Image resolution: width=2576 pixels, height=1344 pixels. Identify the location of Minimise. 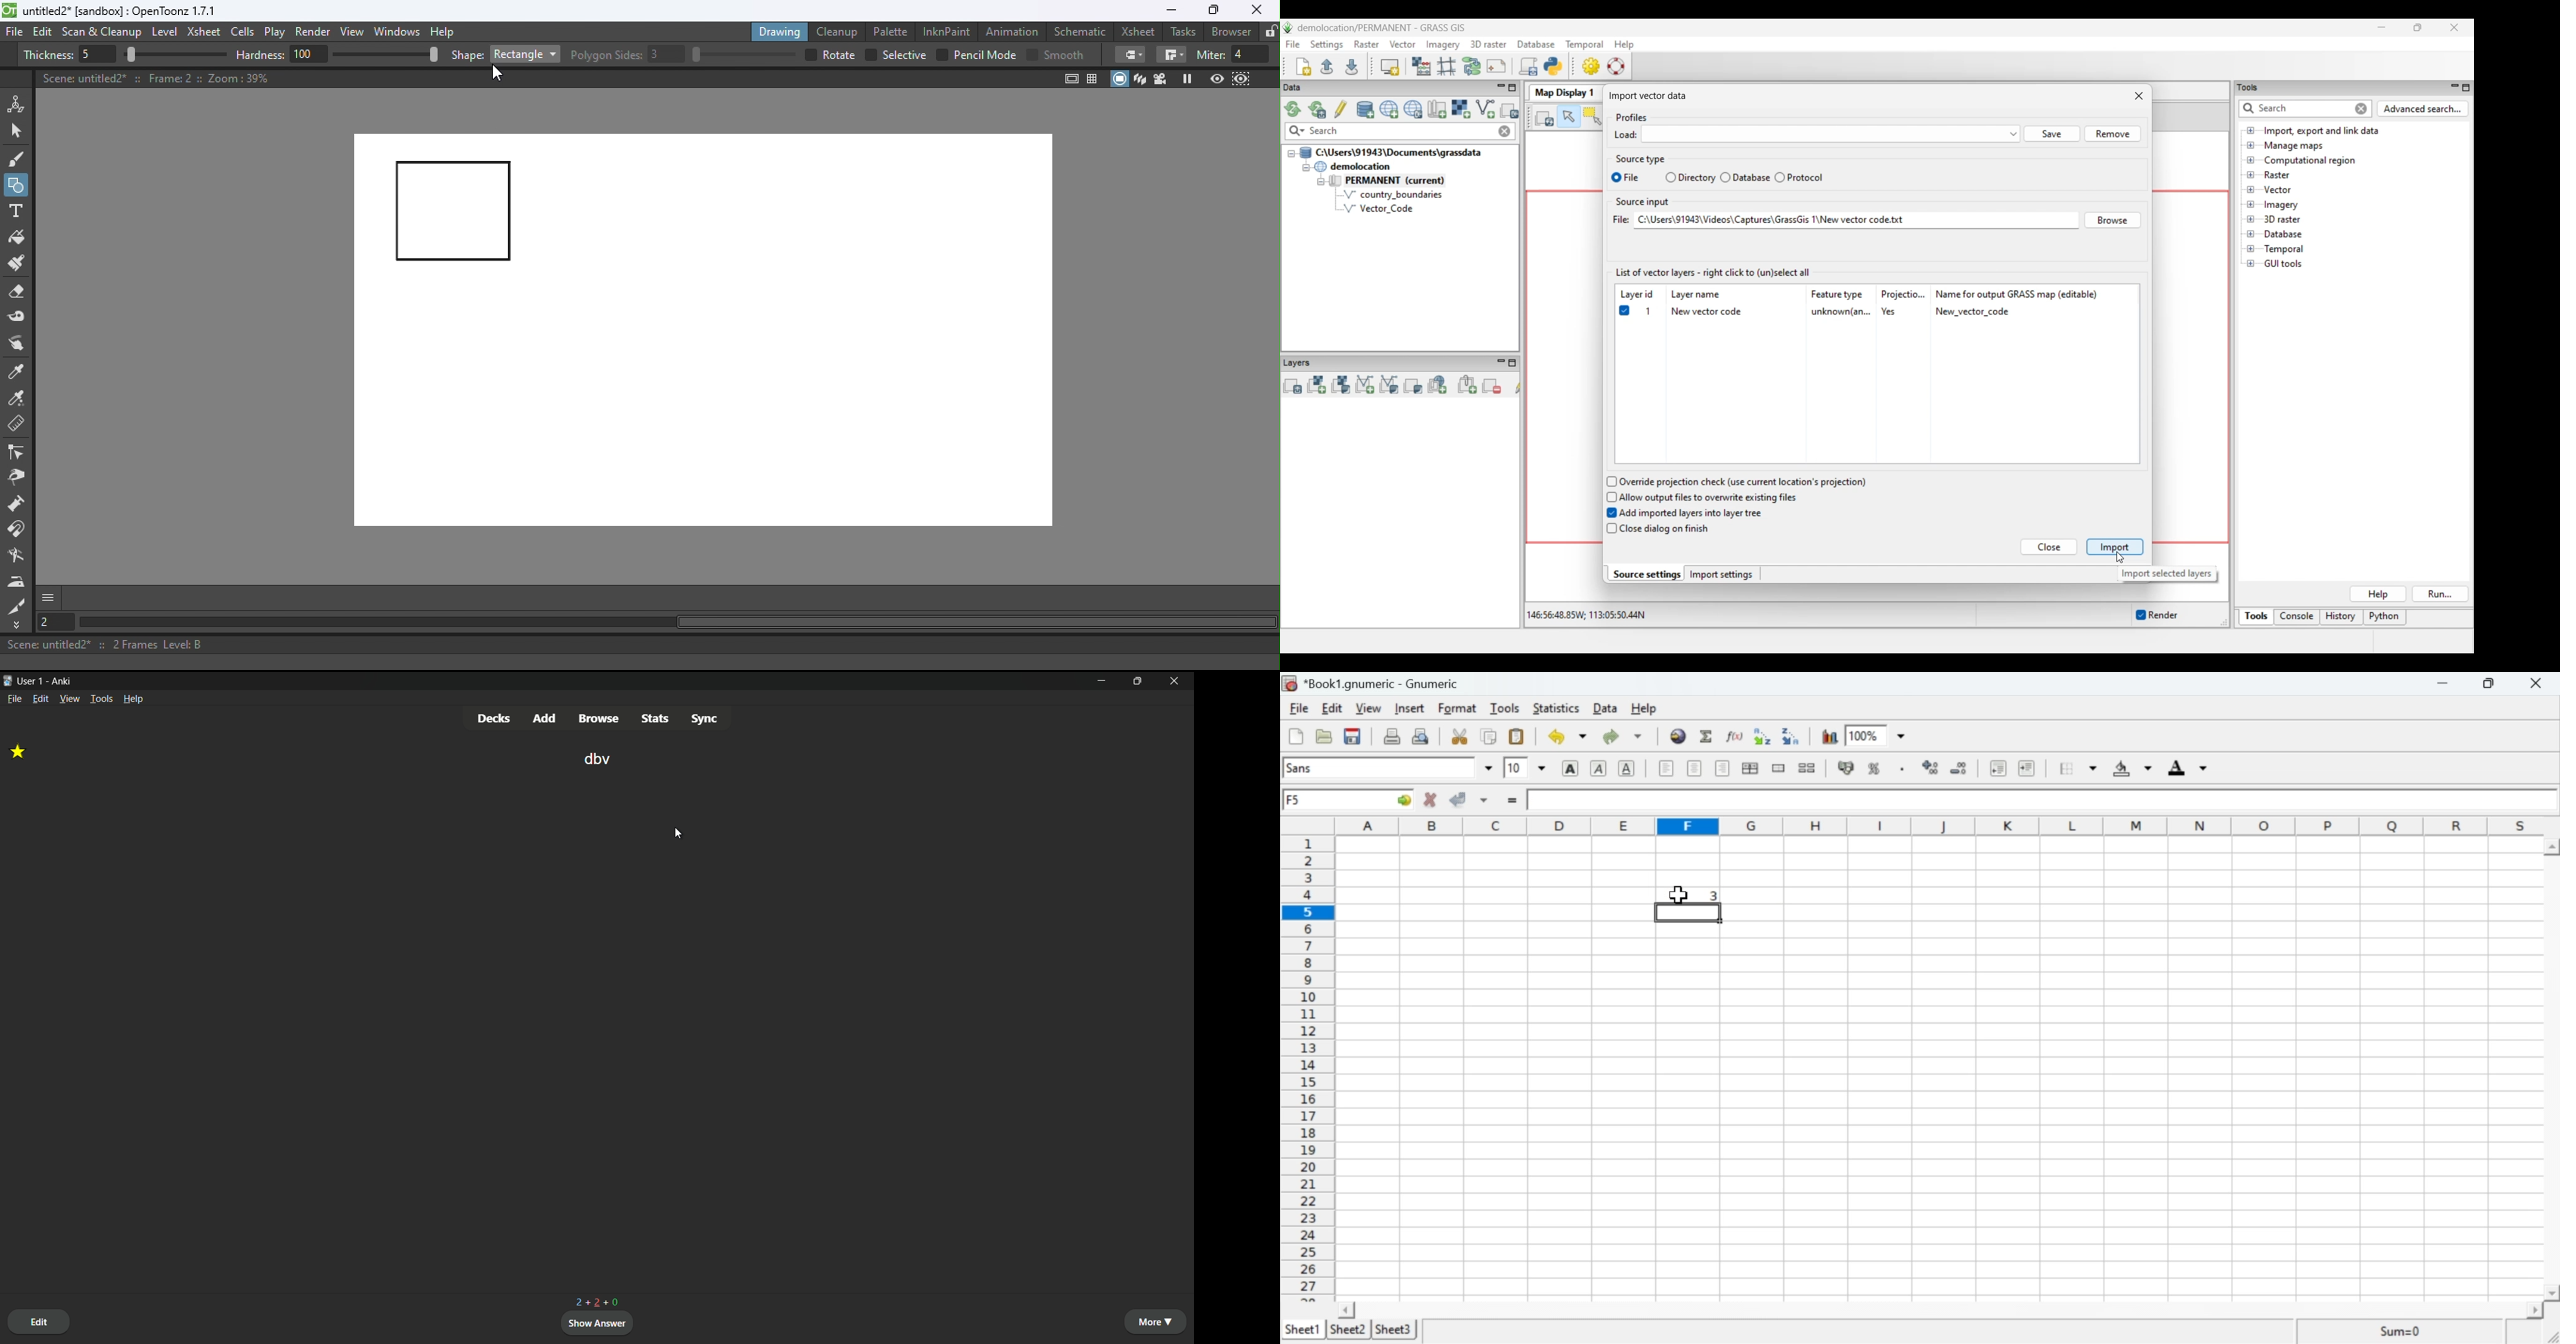
(2488, 683).